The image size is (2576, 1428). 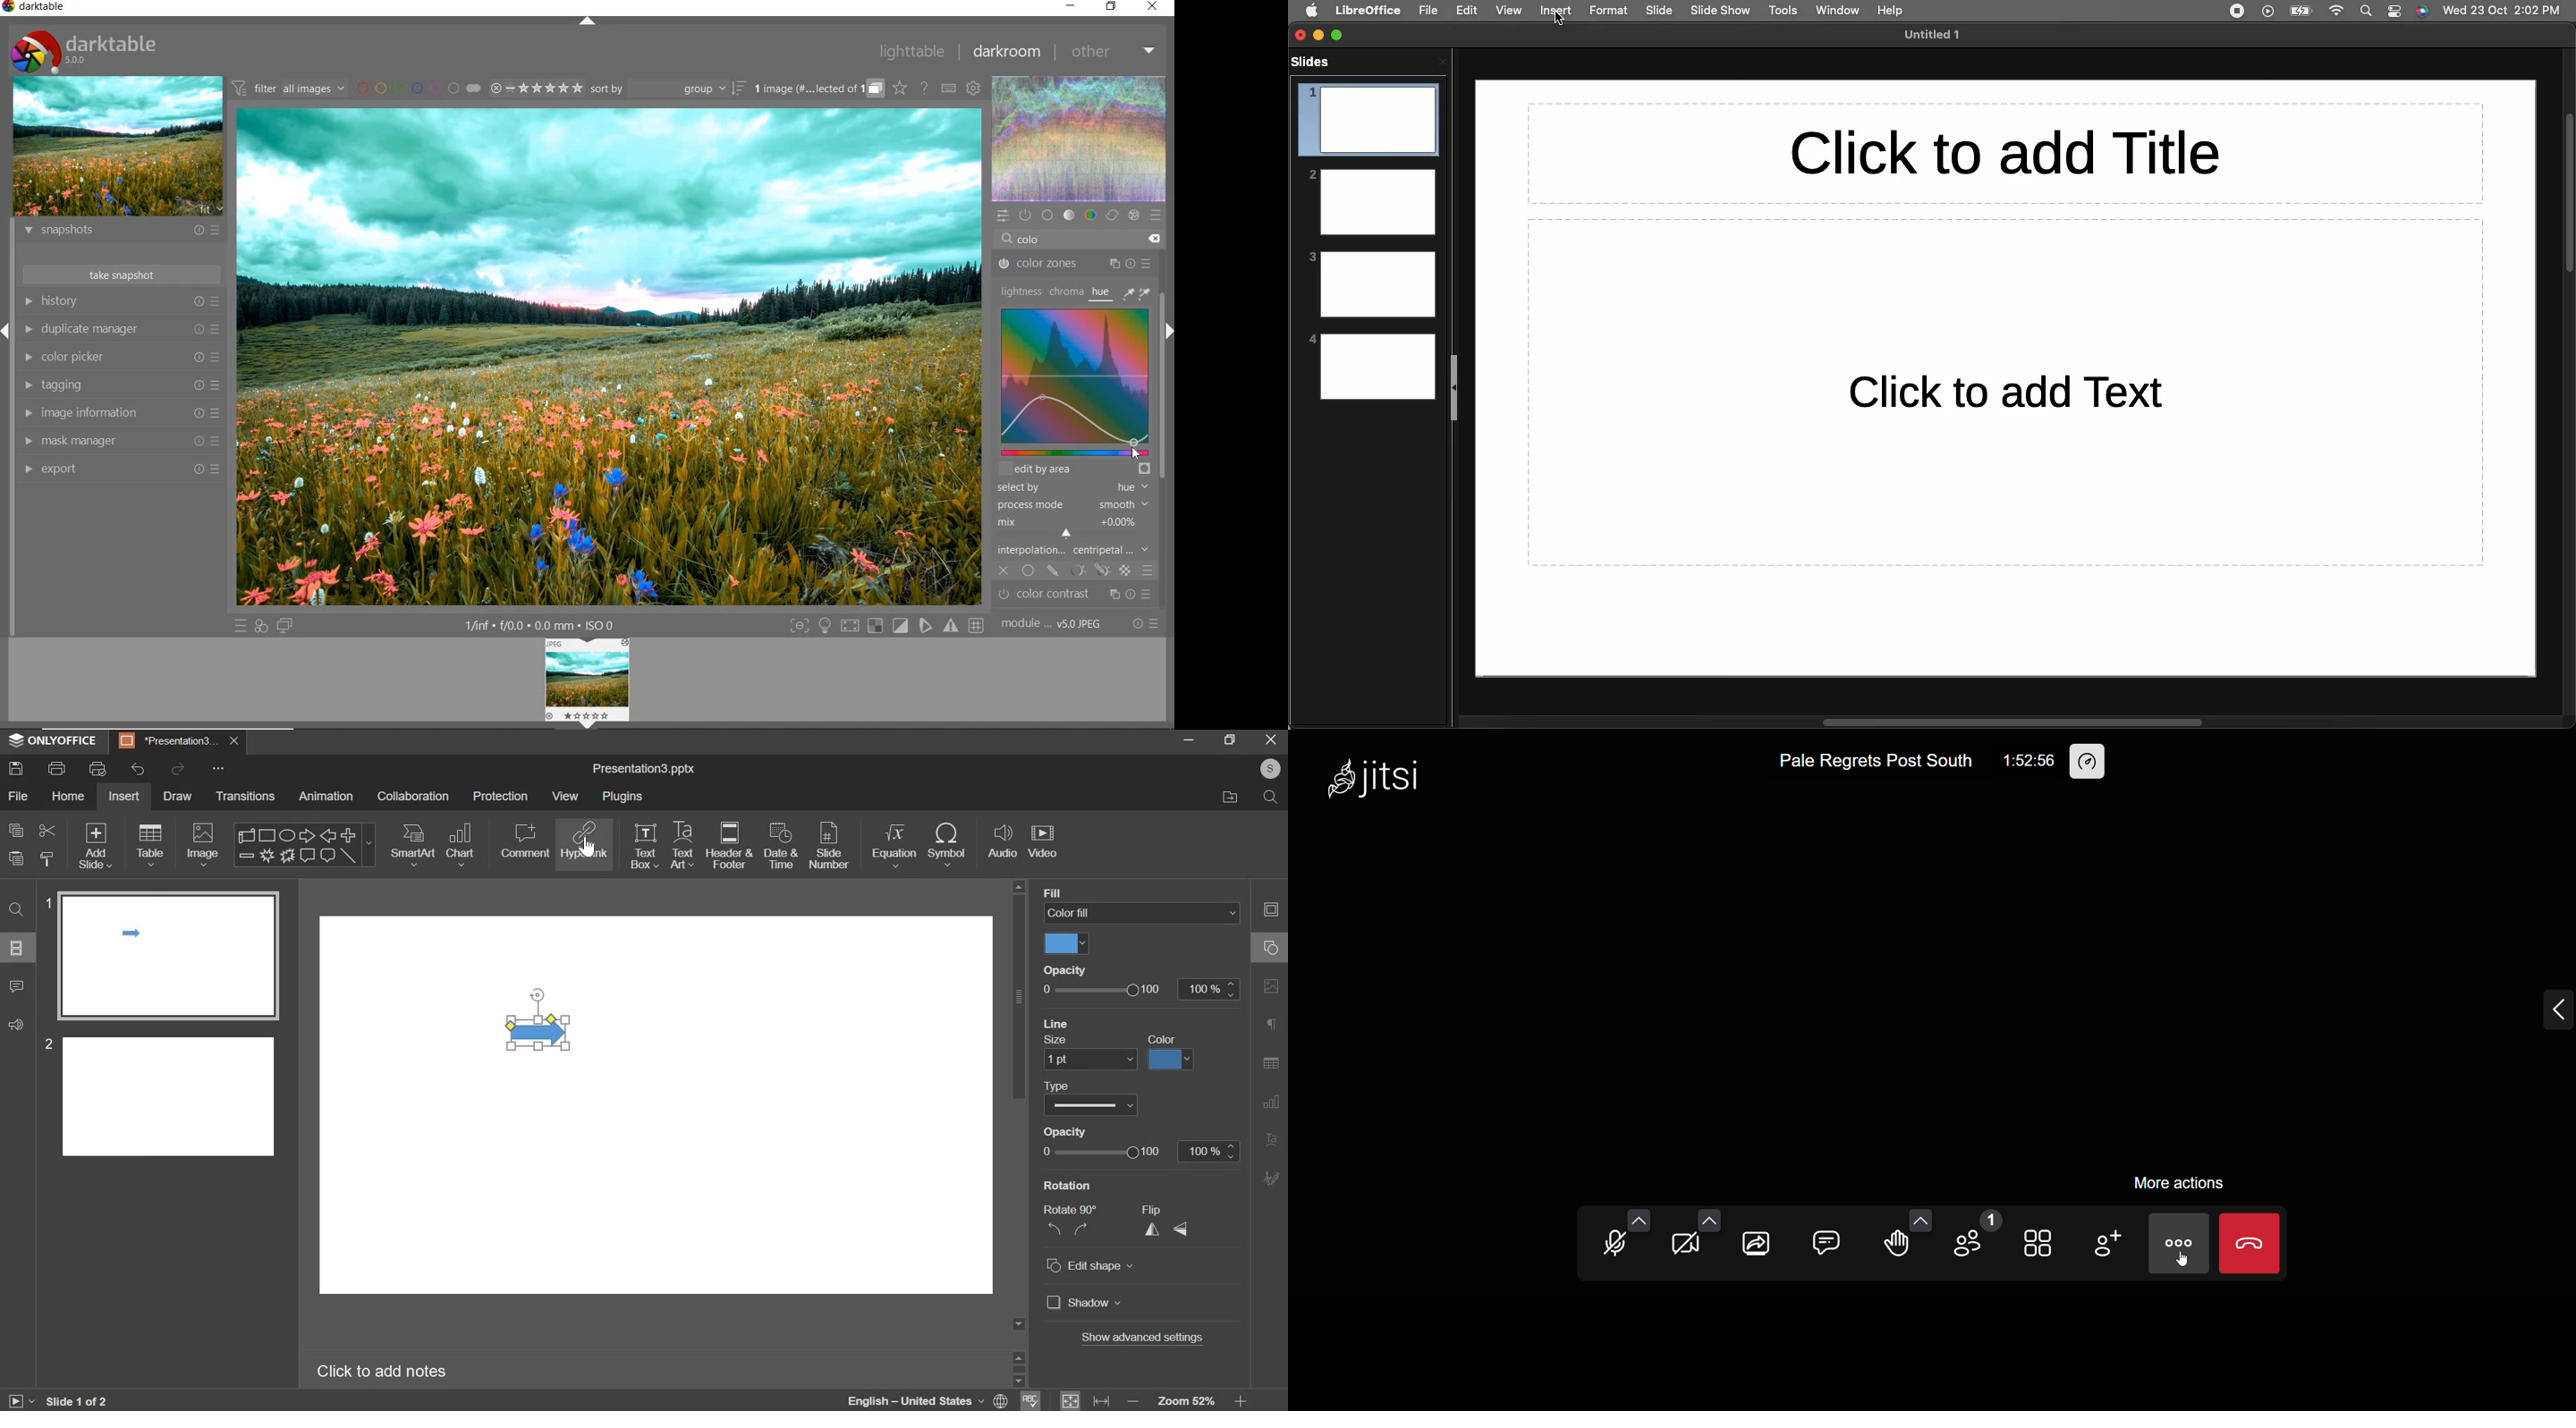 What do you see at coordinates (2004, 391) in the screenshot?
I see `Click to add text` at bounding box center [2004, 391].